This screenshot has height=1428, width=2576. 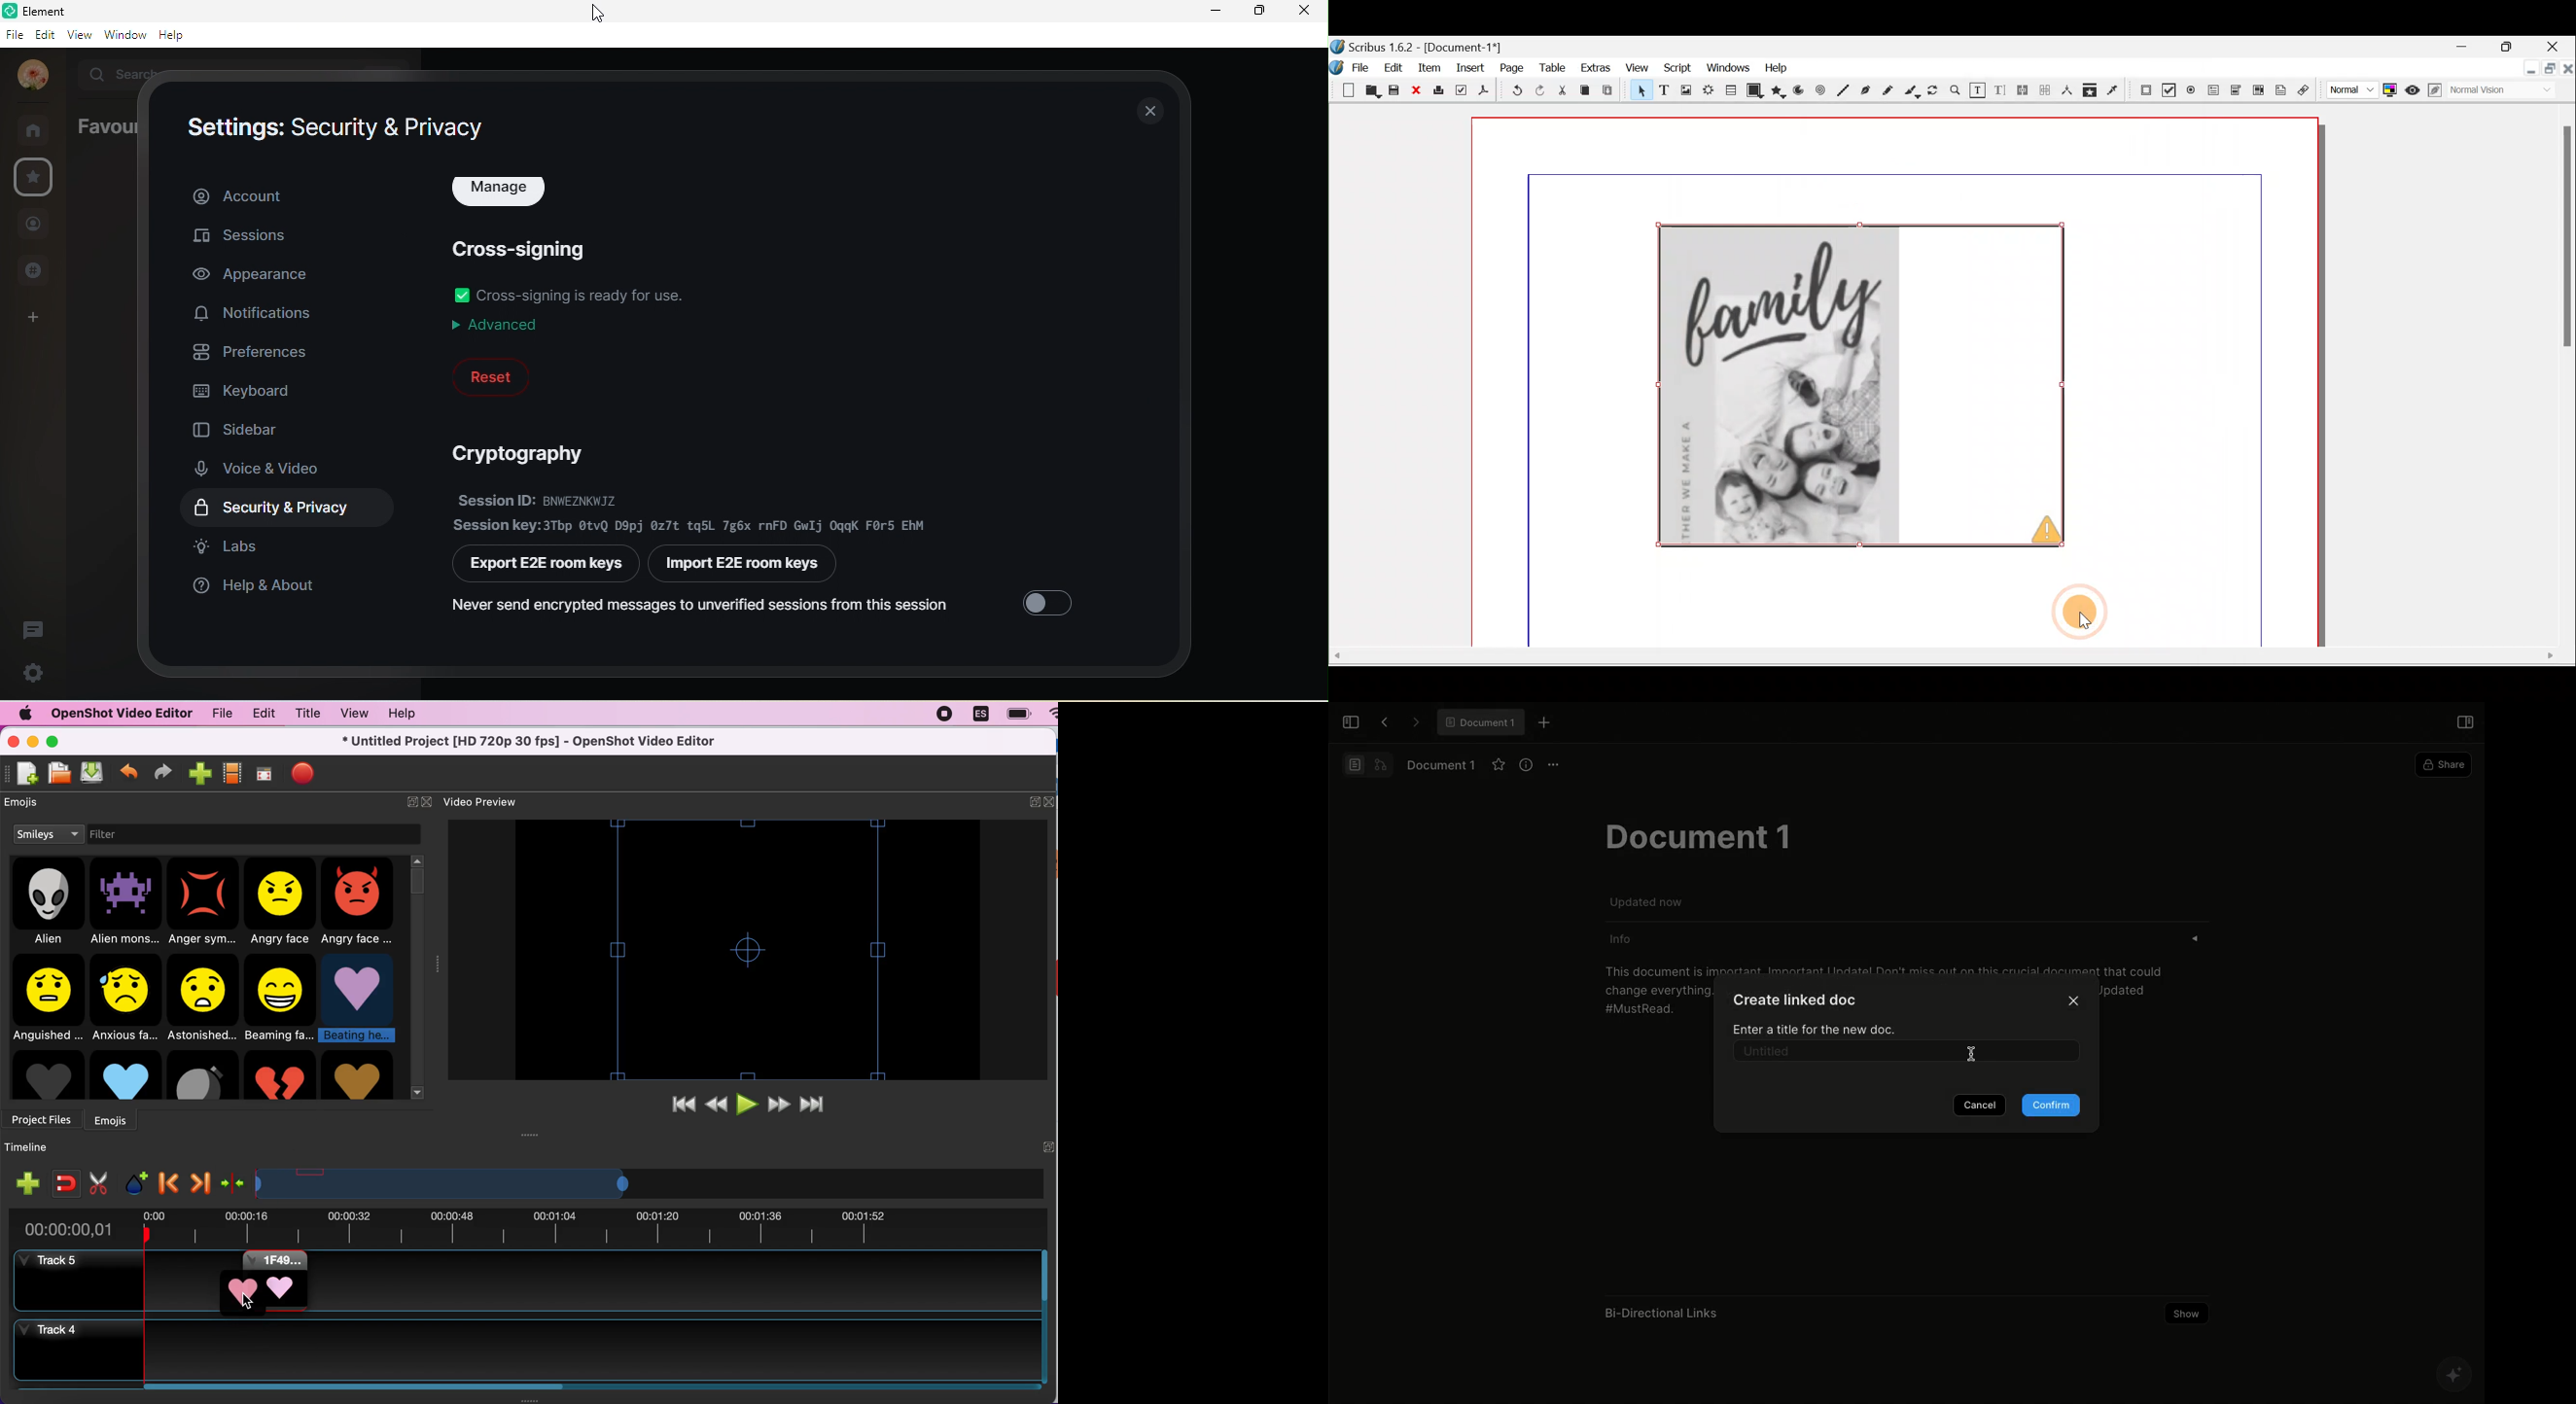 I want to click on quick settings, so click(x=29, y=670).